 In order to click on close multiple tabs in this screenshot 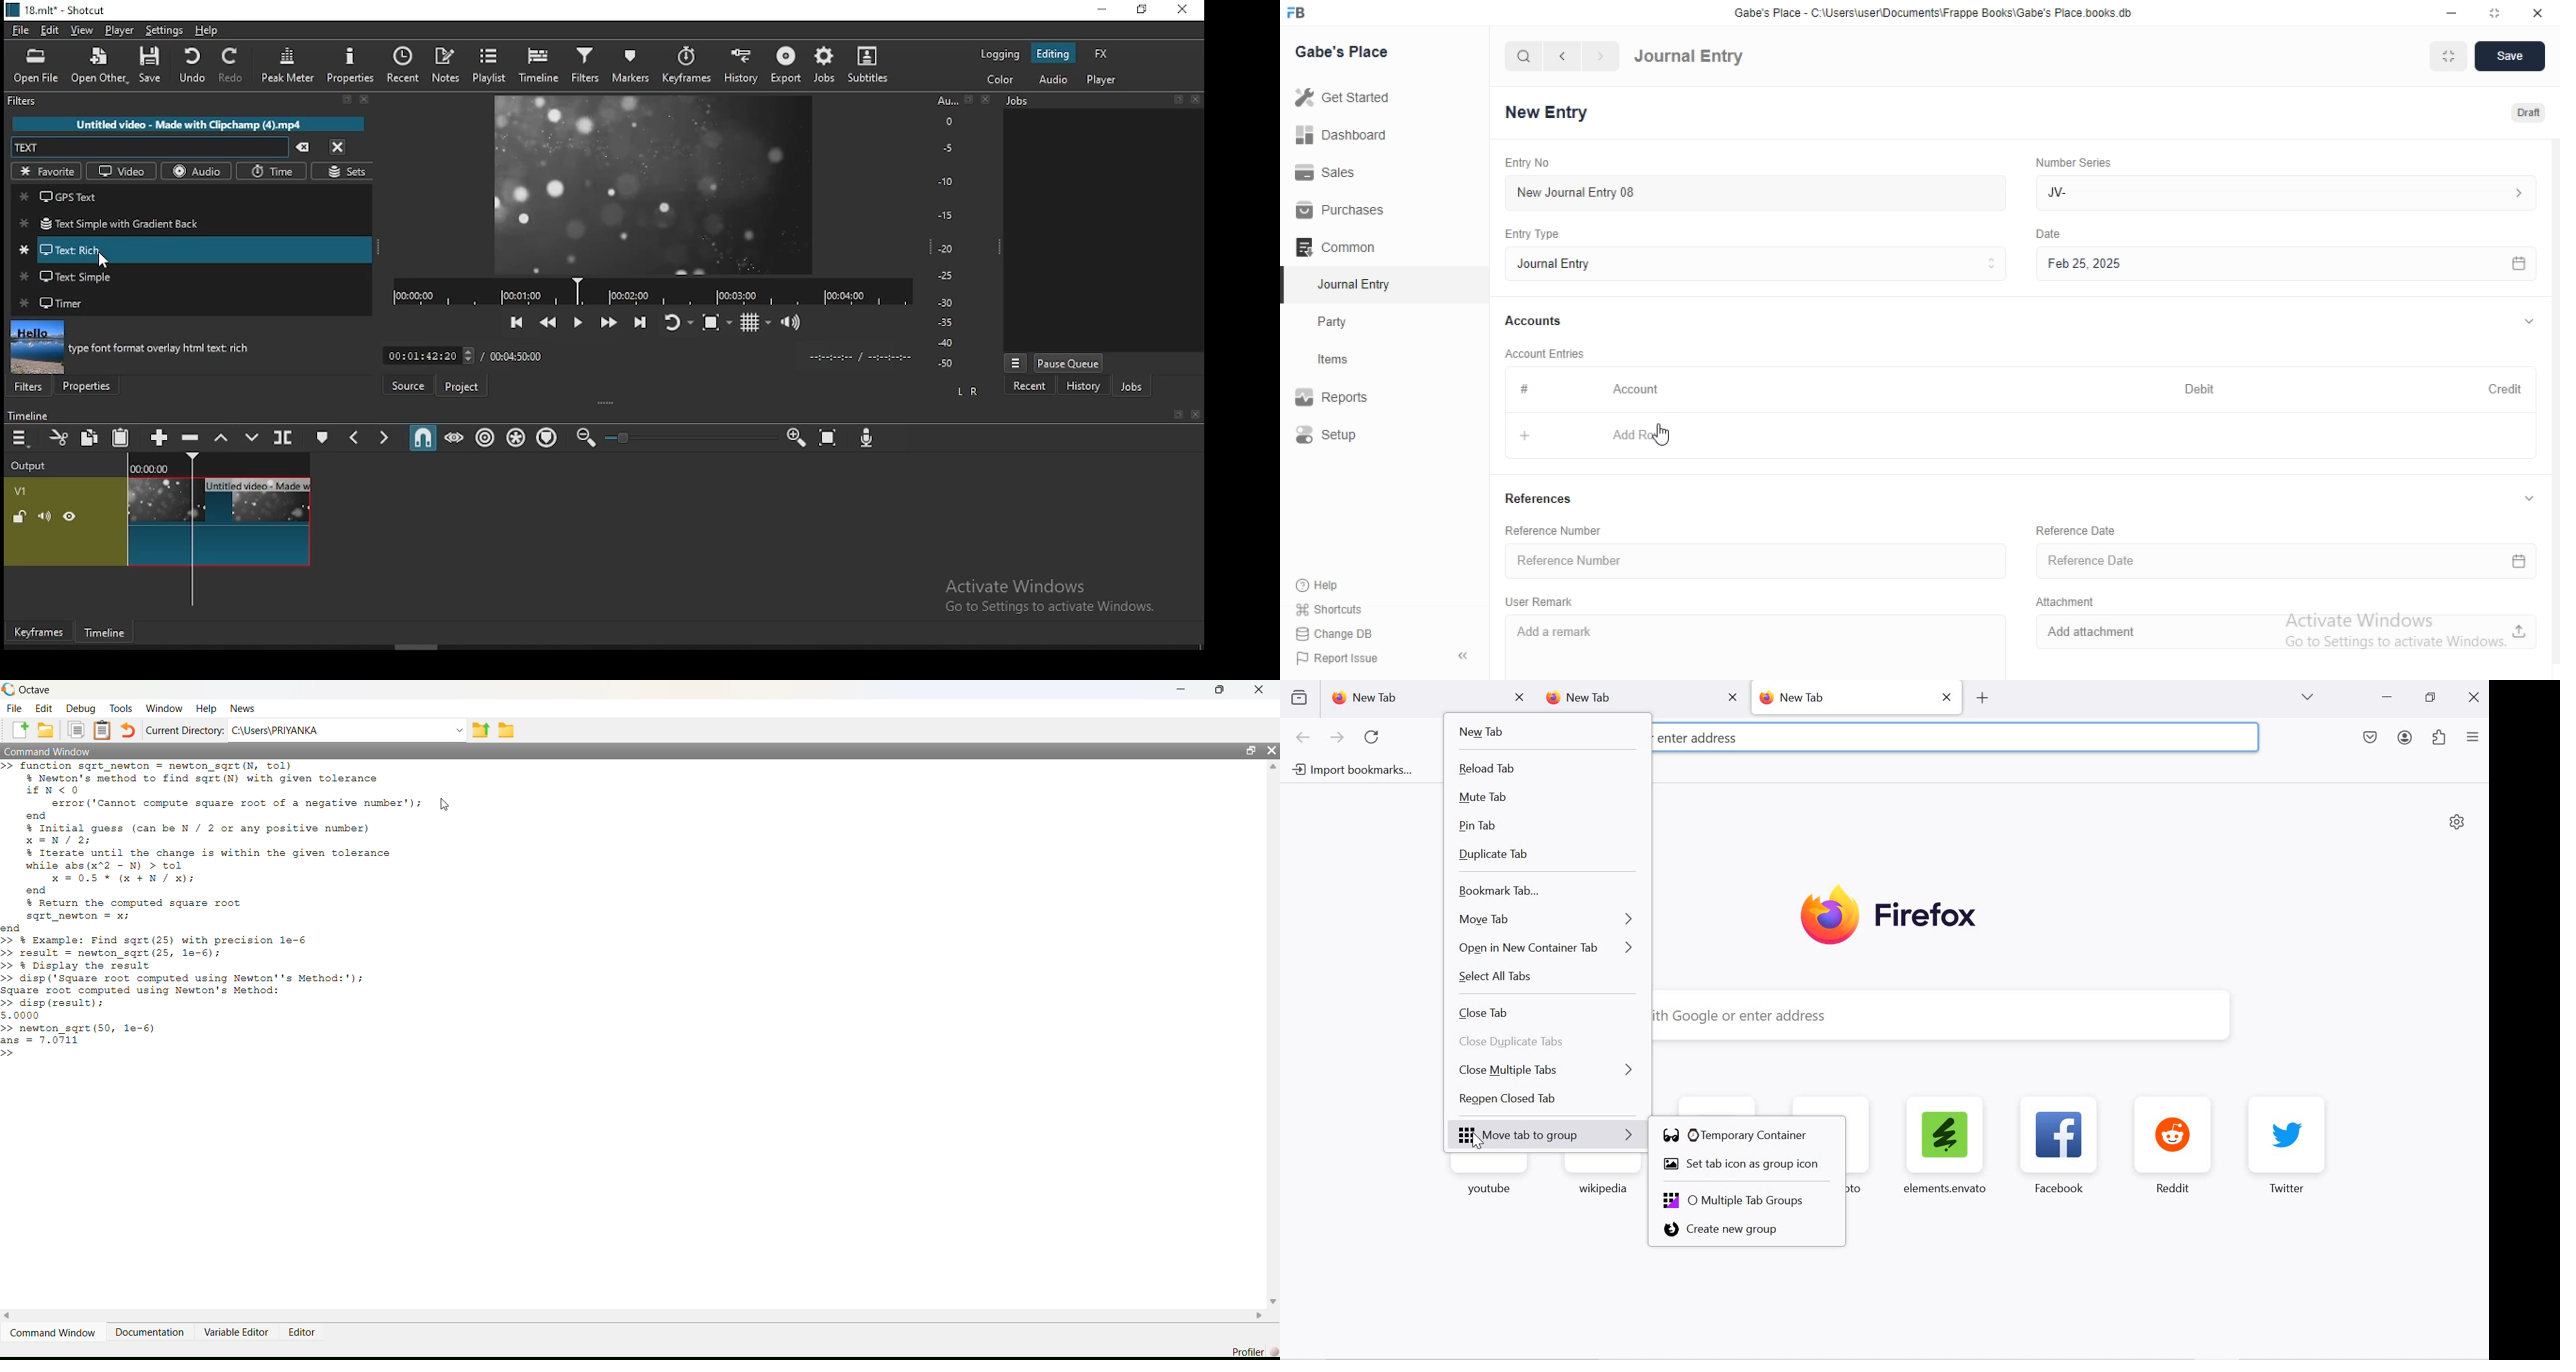, I will do `click(1550, 1069)`.